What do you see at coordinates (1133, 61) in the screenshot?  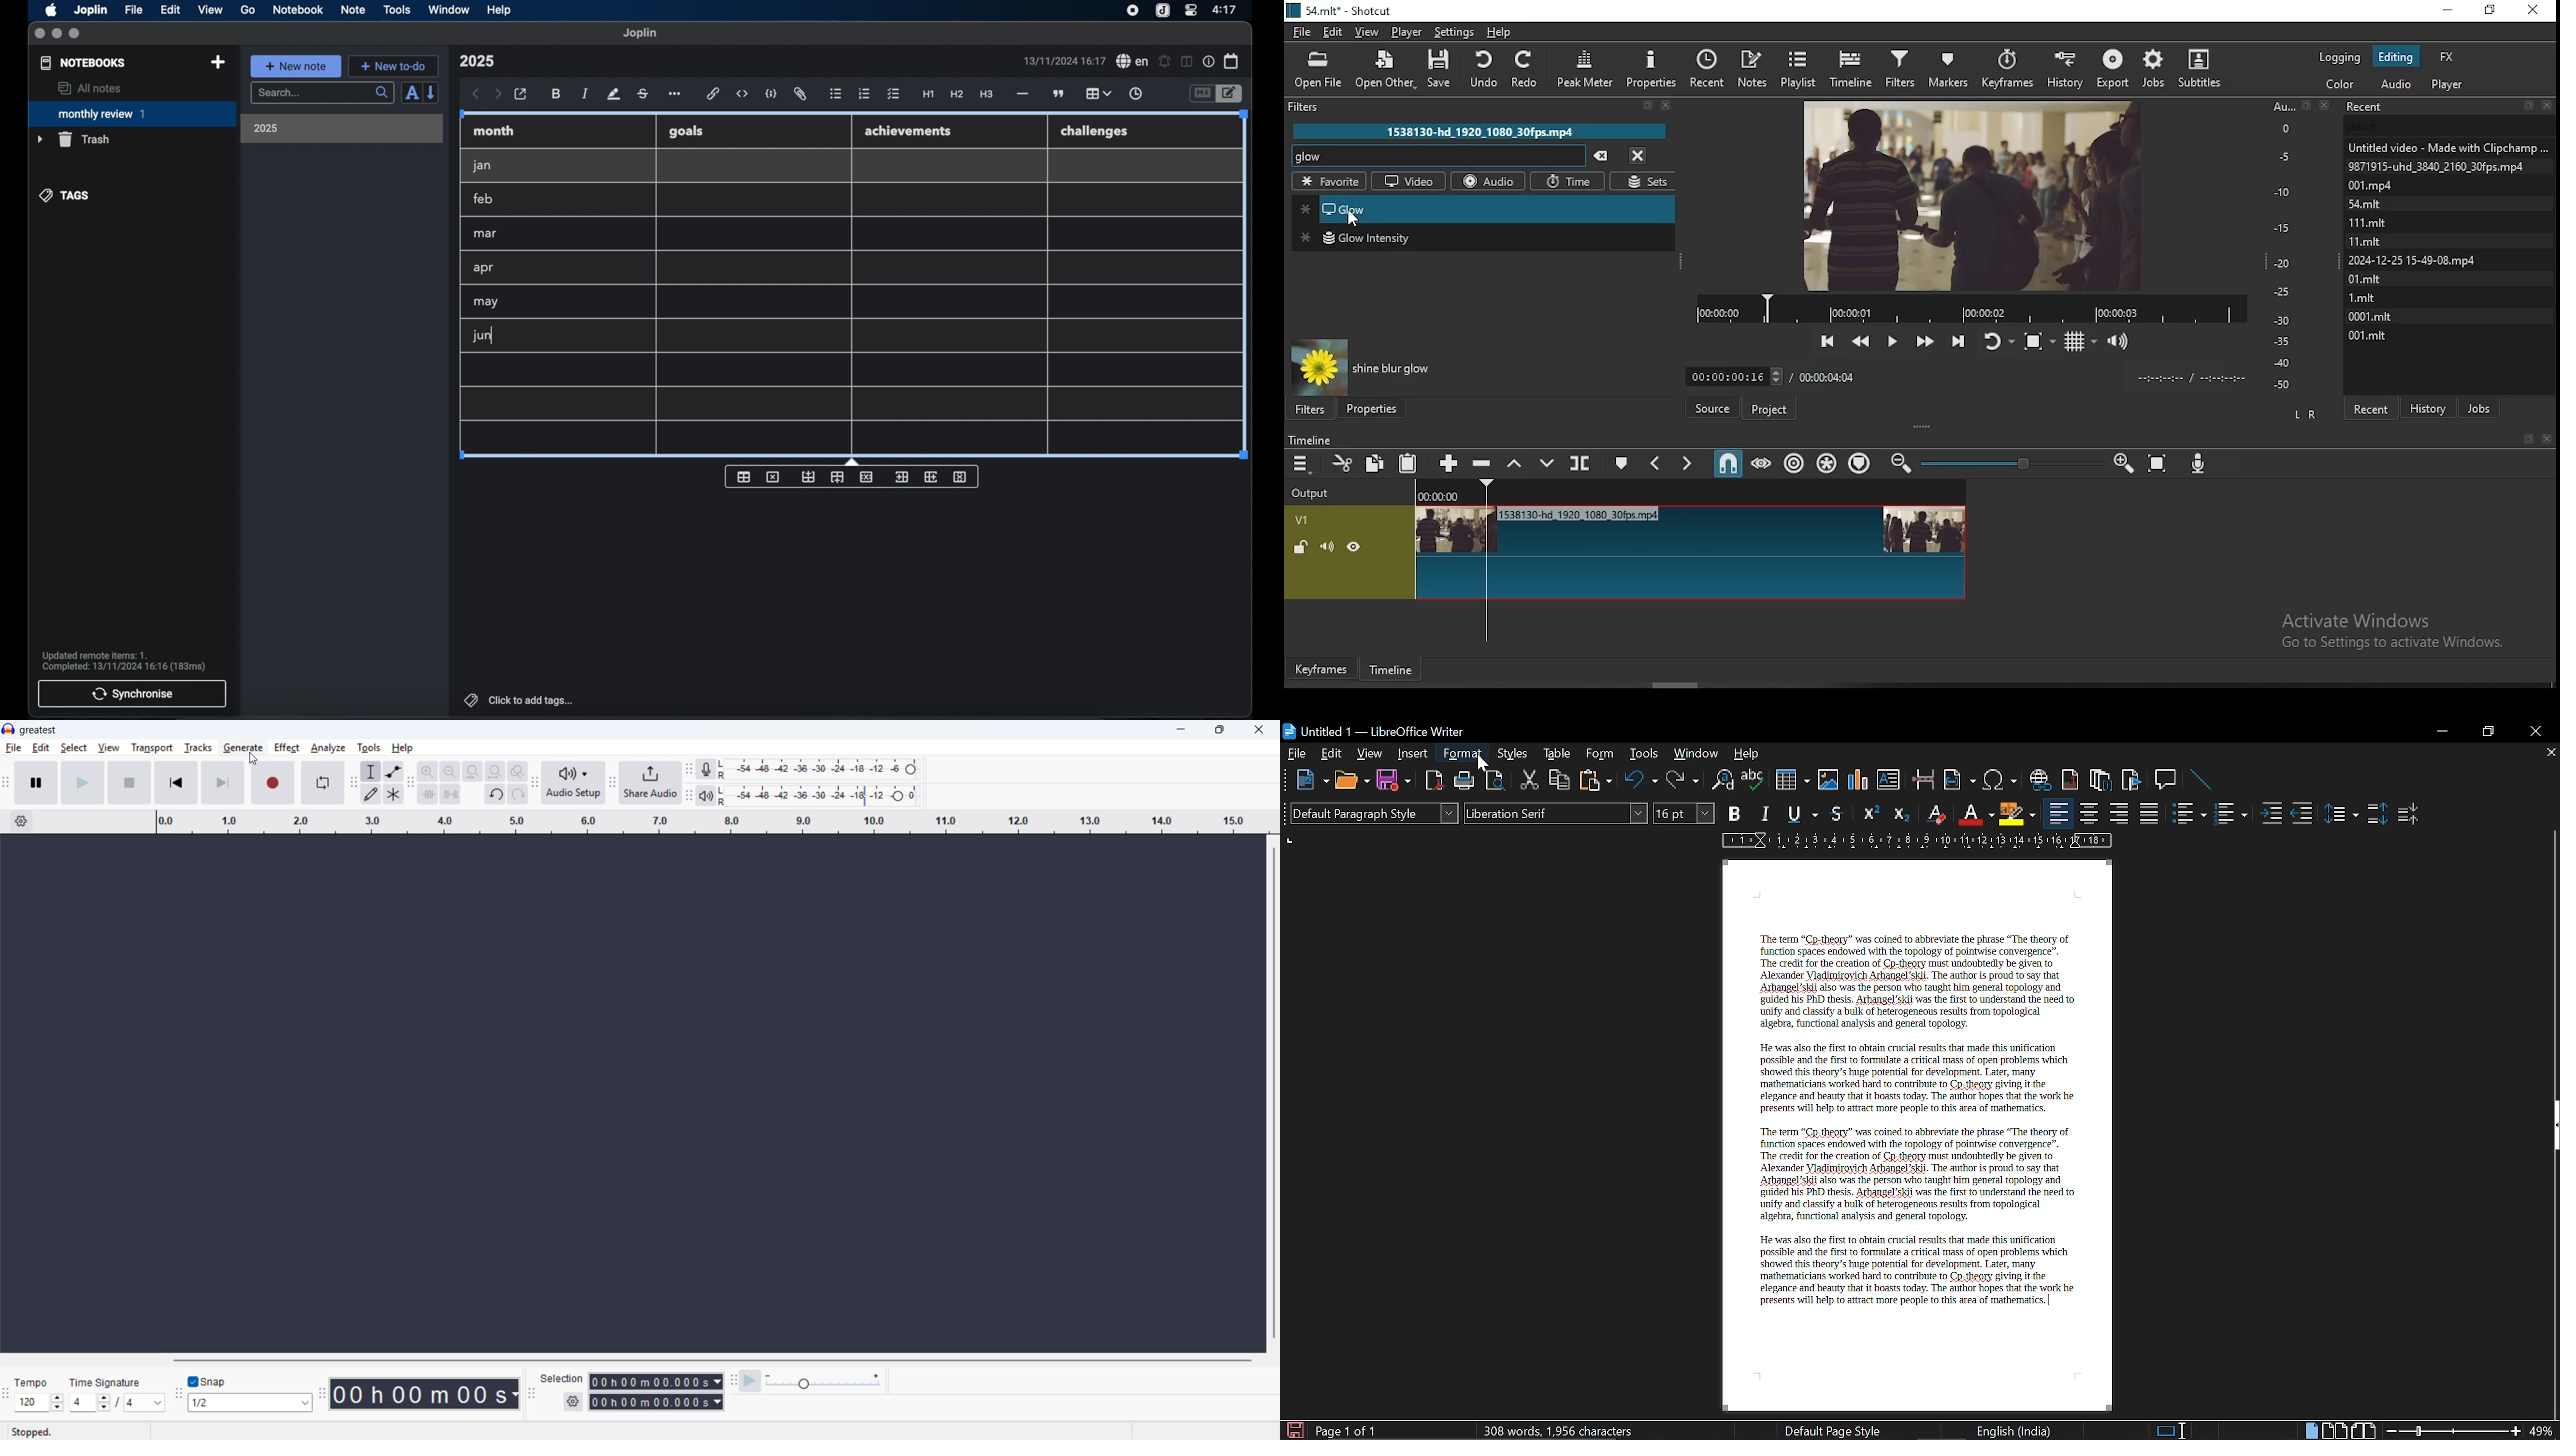 I see `spel check` at bounding box center [1133, 61].